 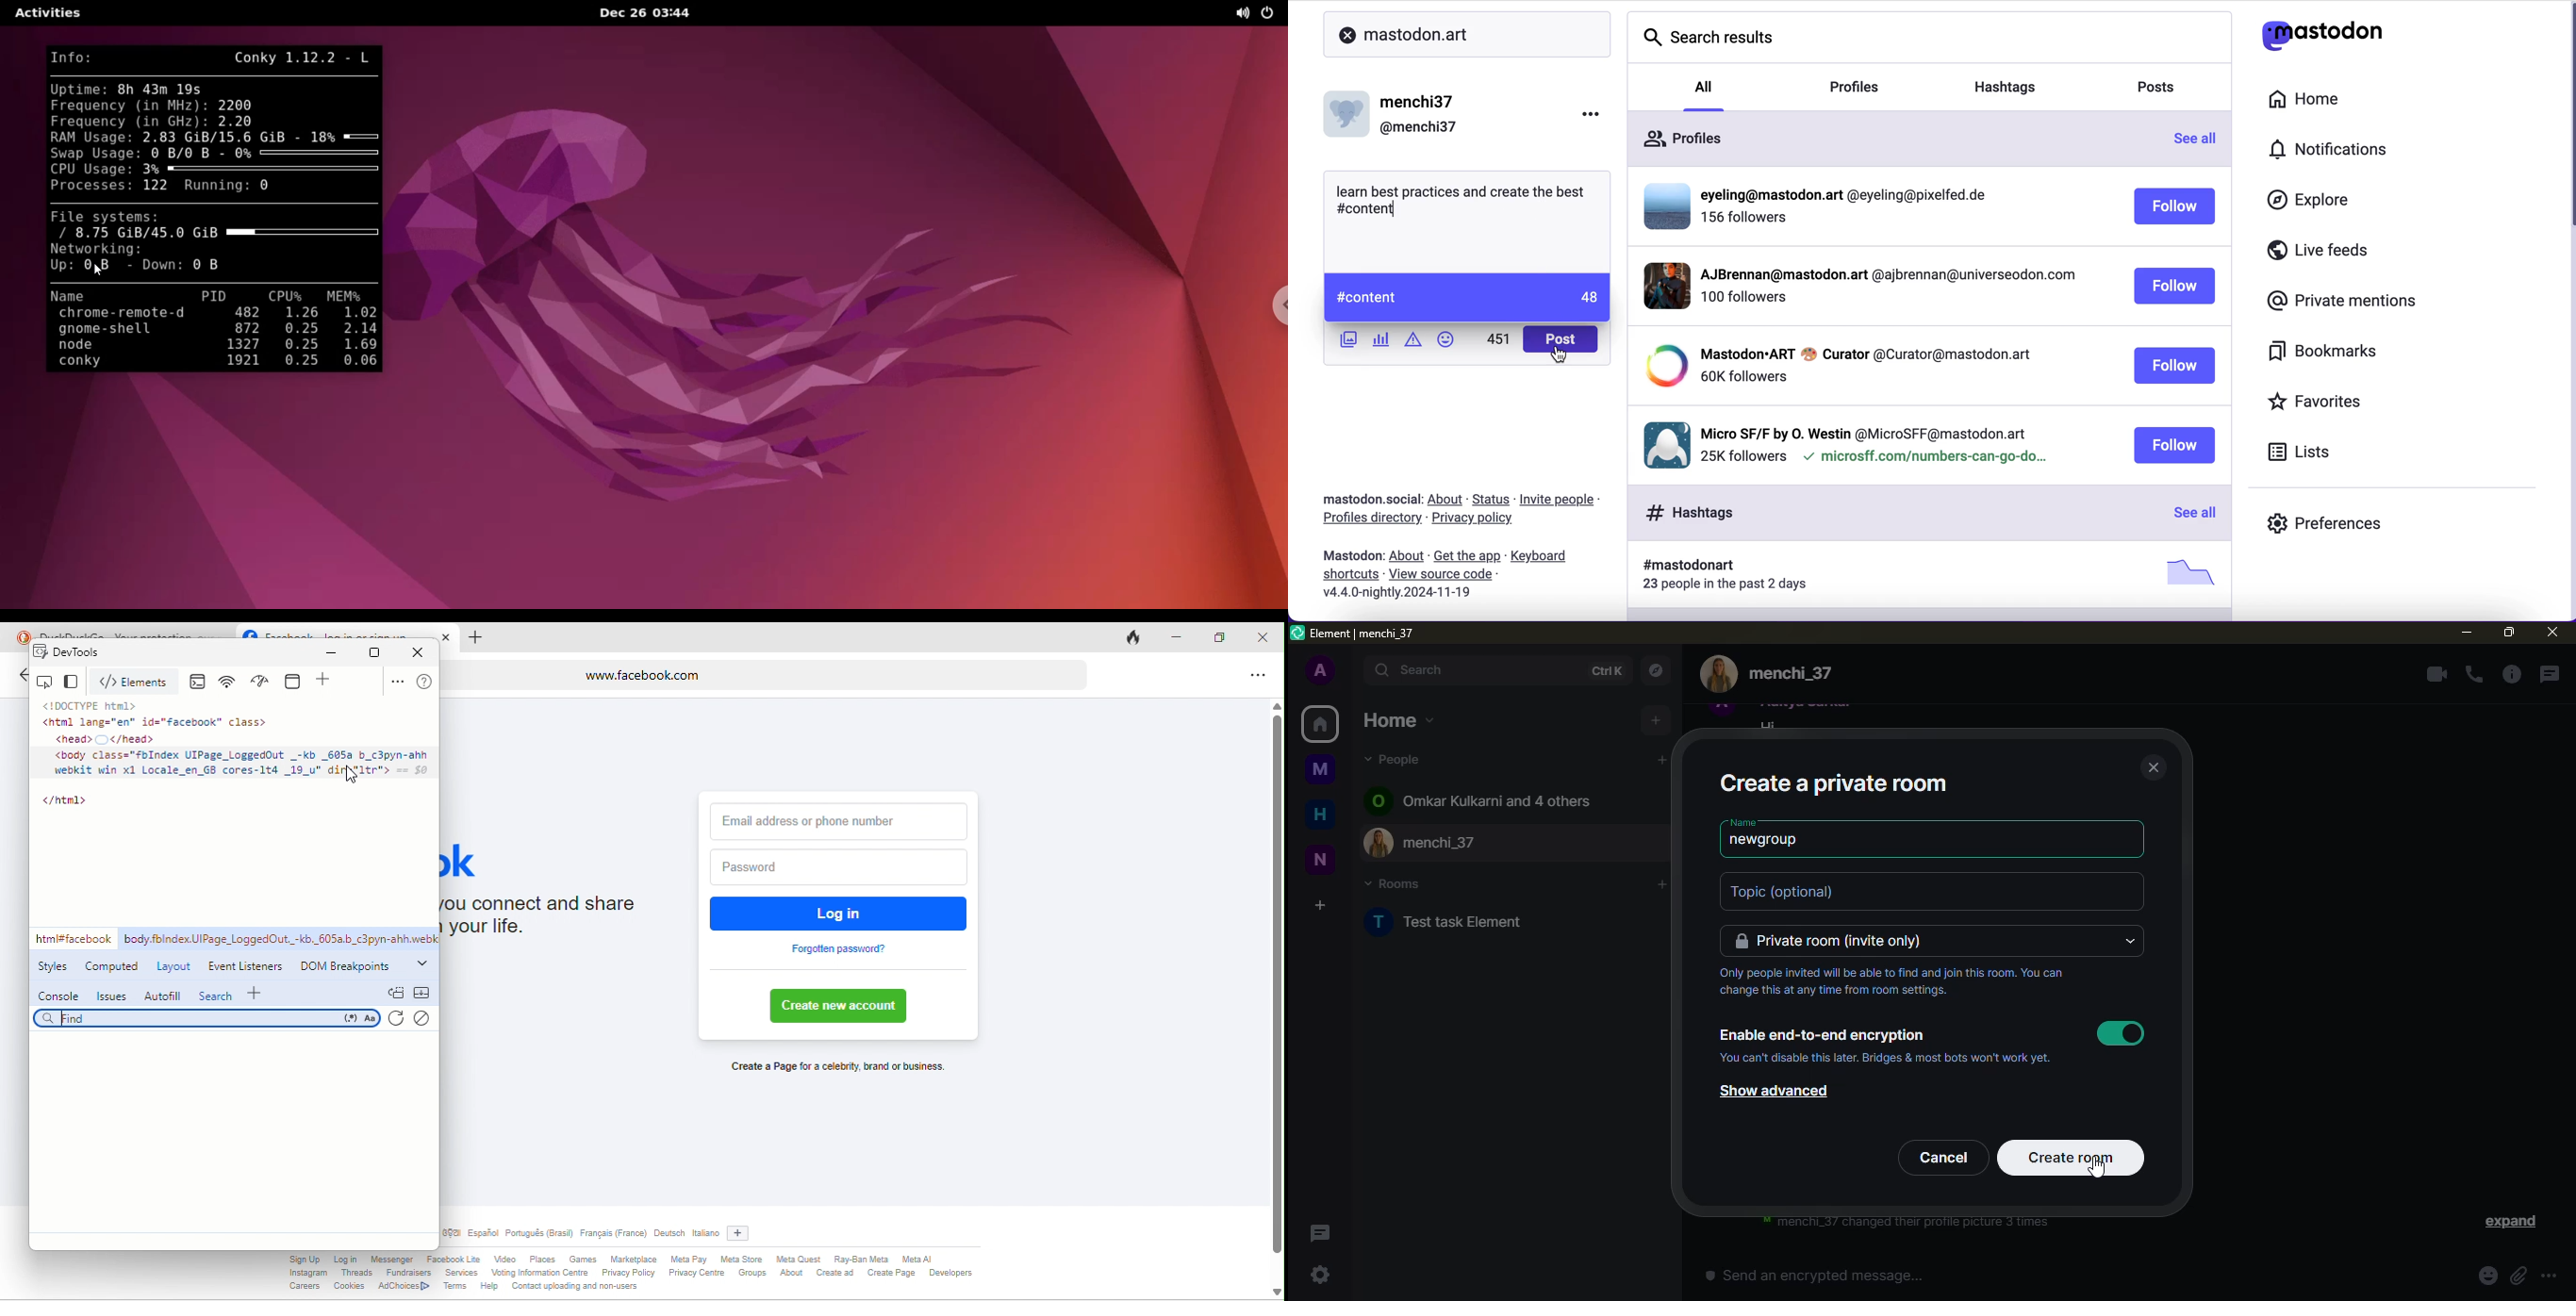 I want to click on #content, so click(x=1365, y=291).